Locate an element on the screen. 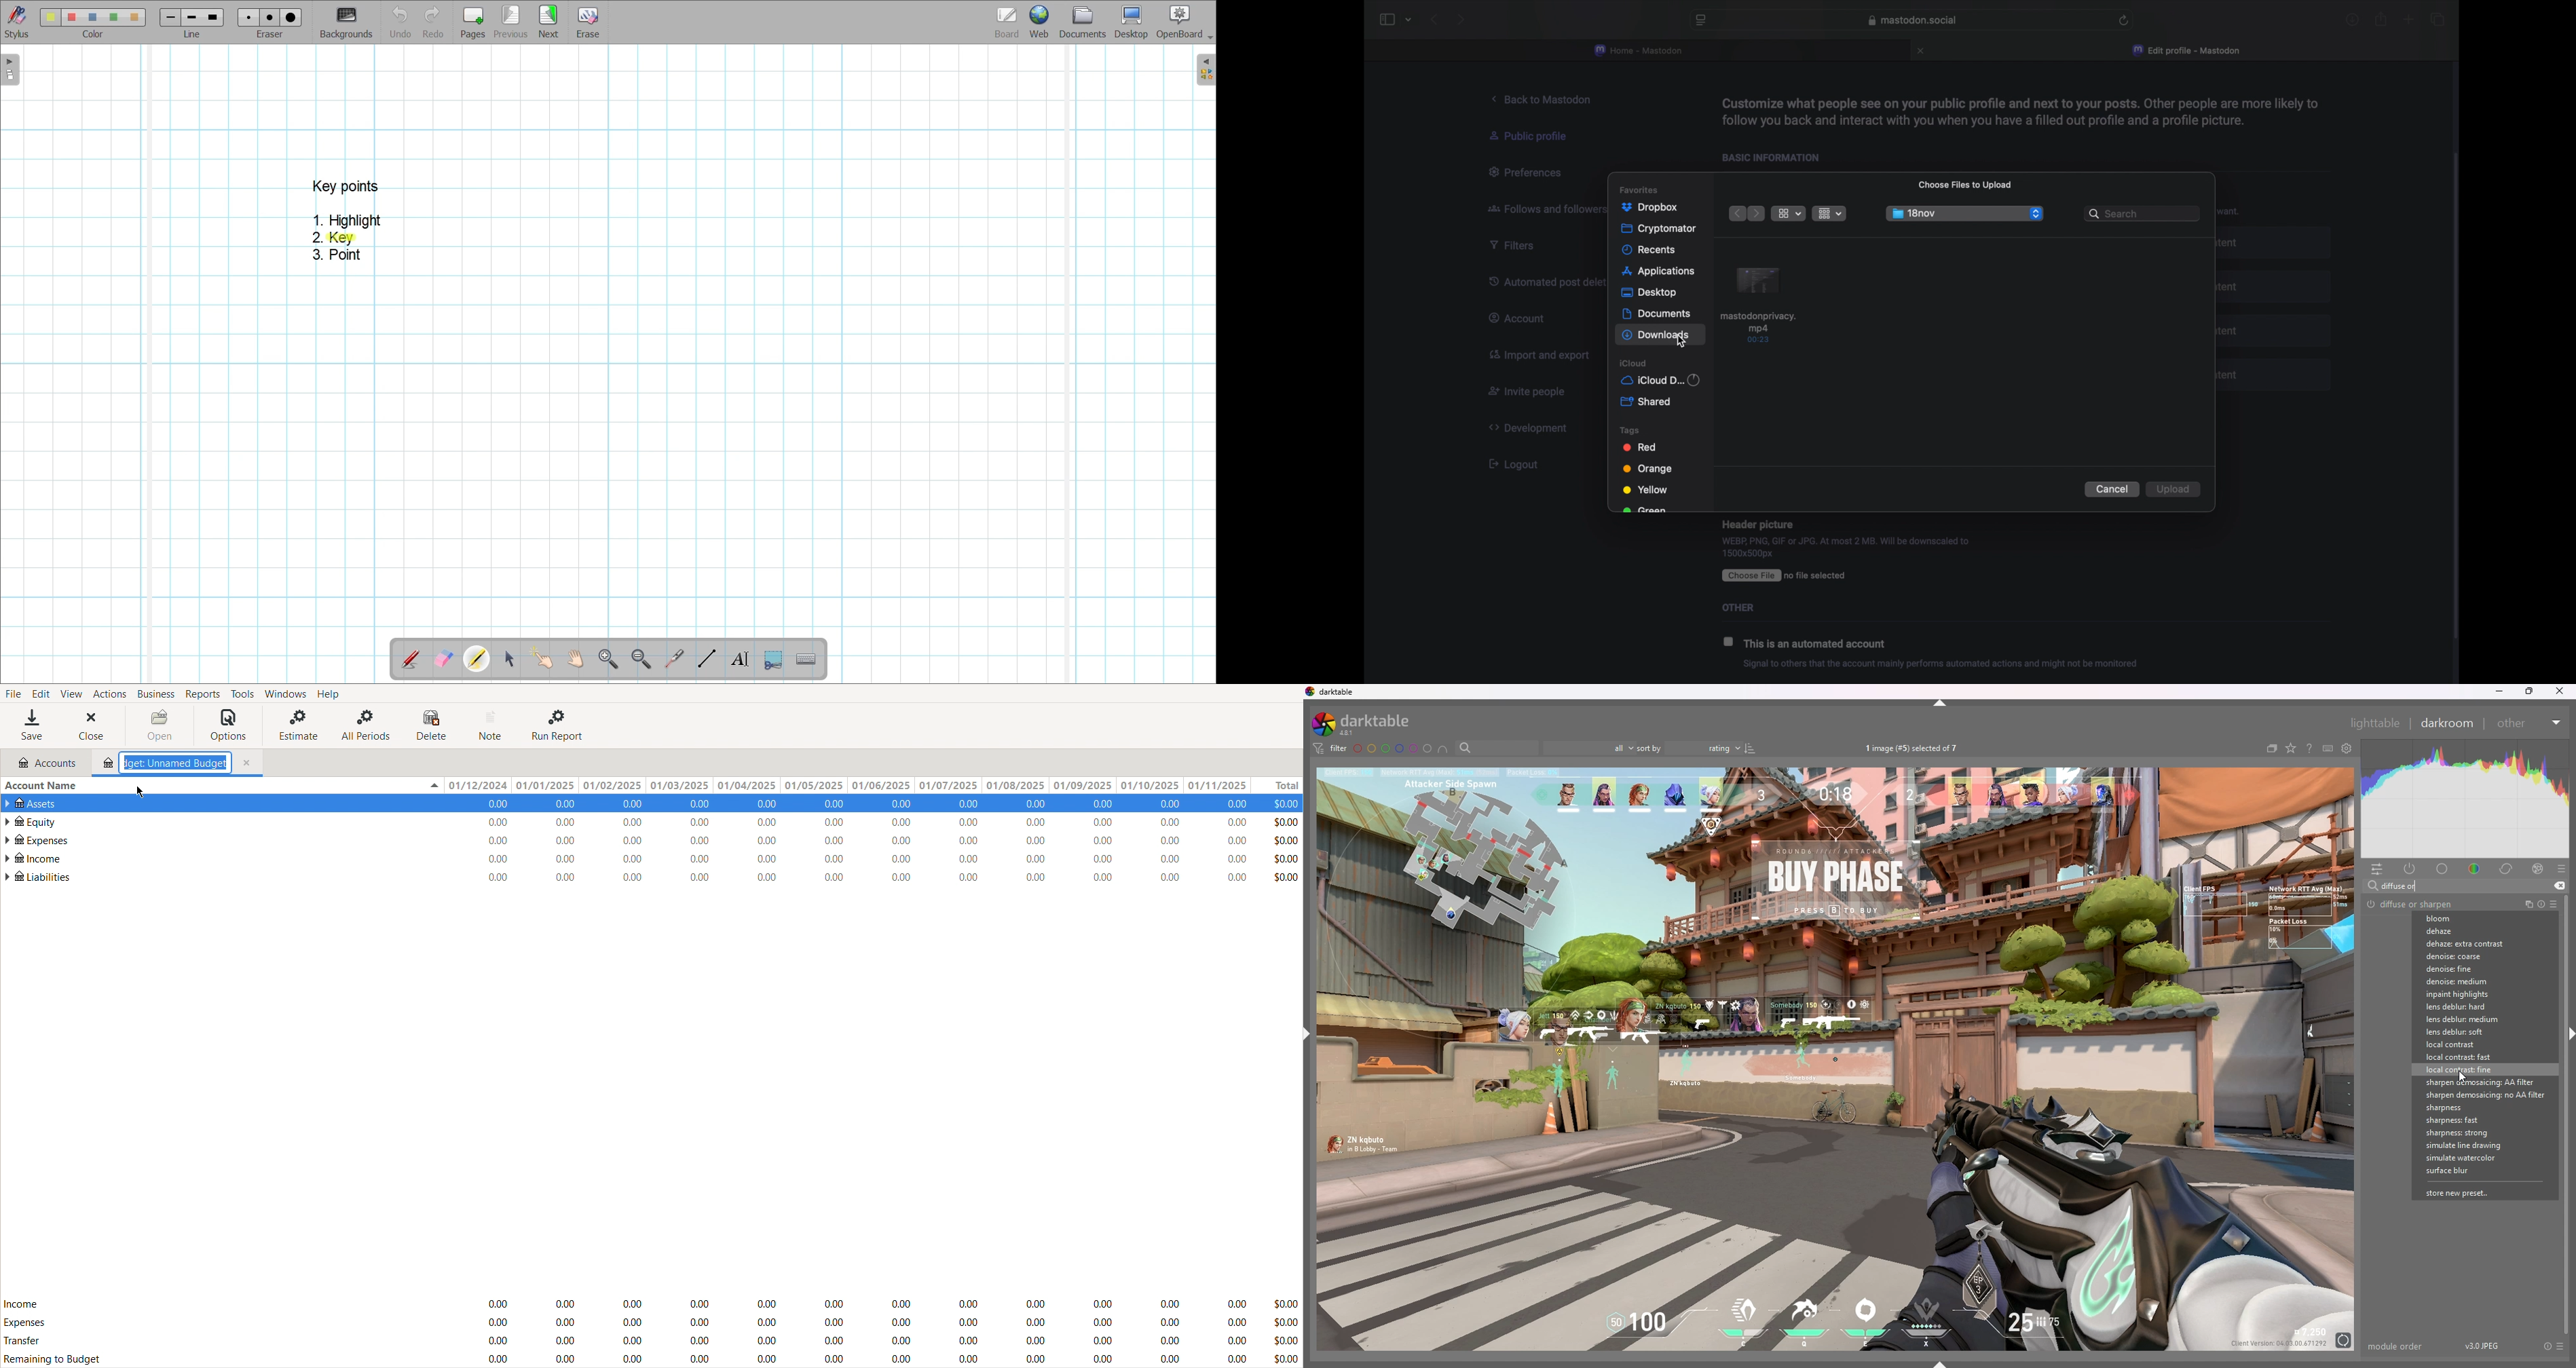 Image resolution: width=2576 pixels, height=1372 pixels. Remaining to Budget is located at coordinates (54, 1360).